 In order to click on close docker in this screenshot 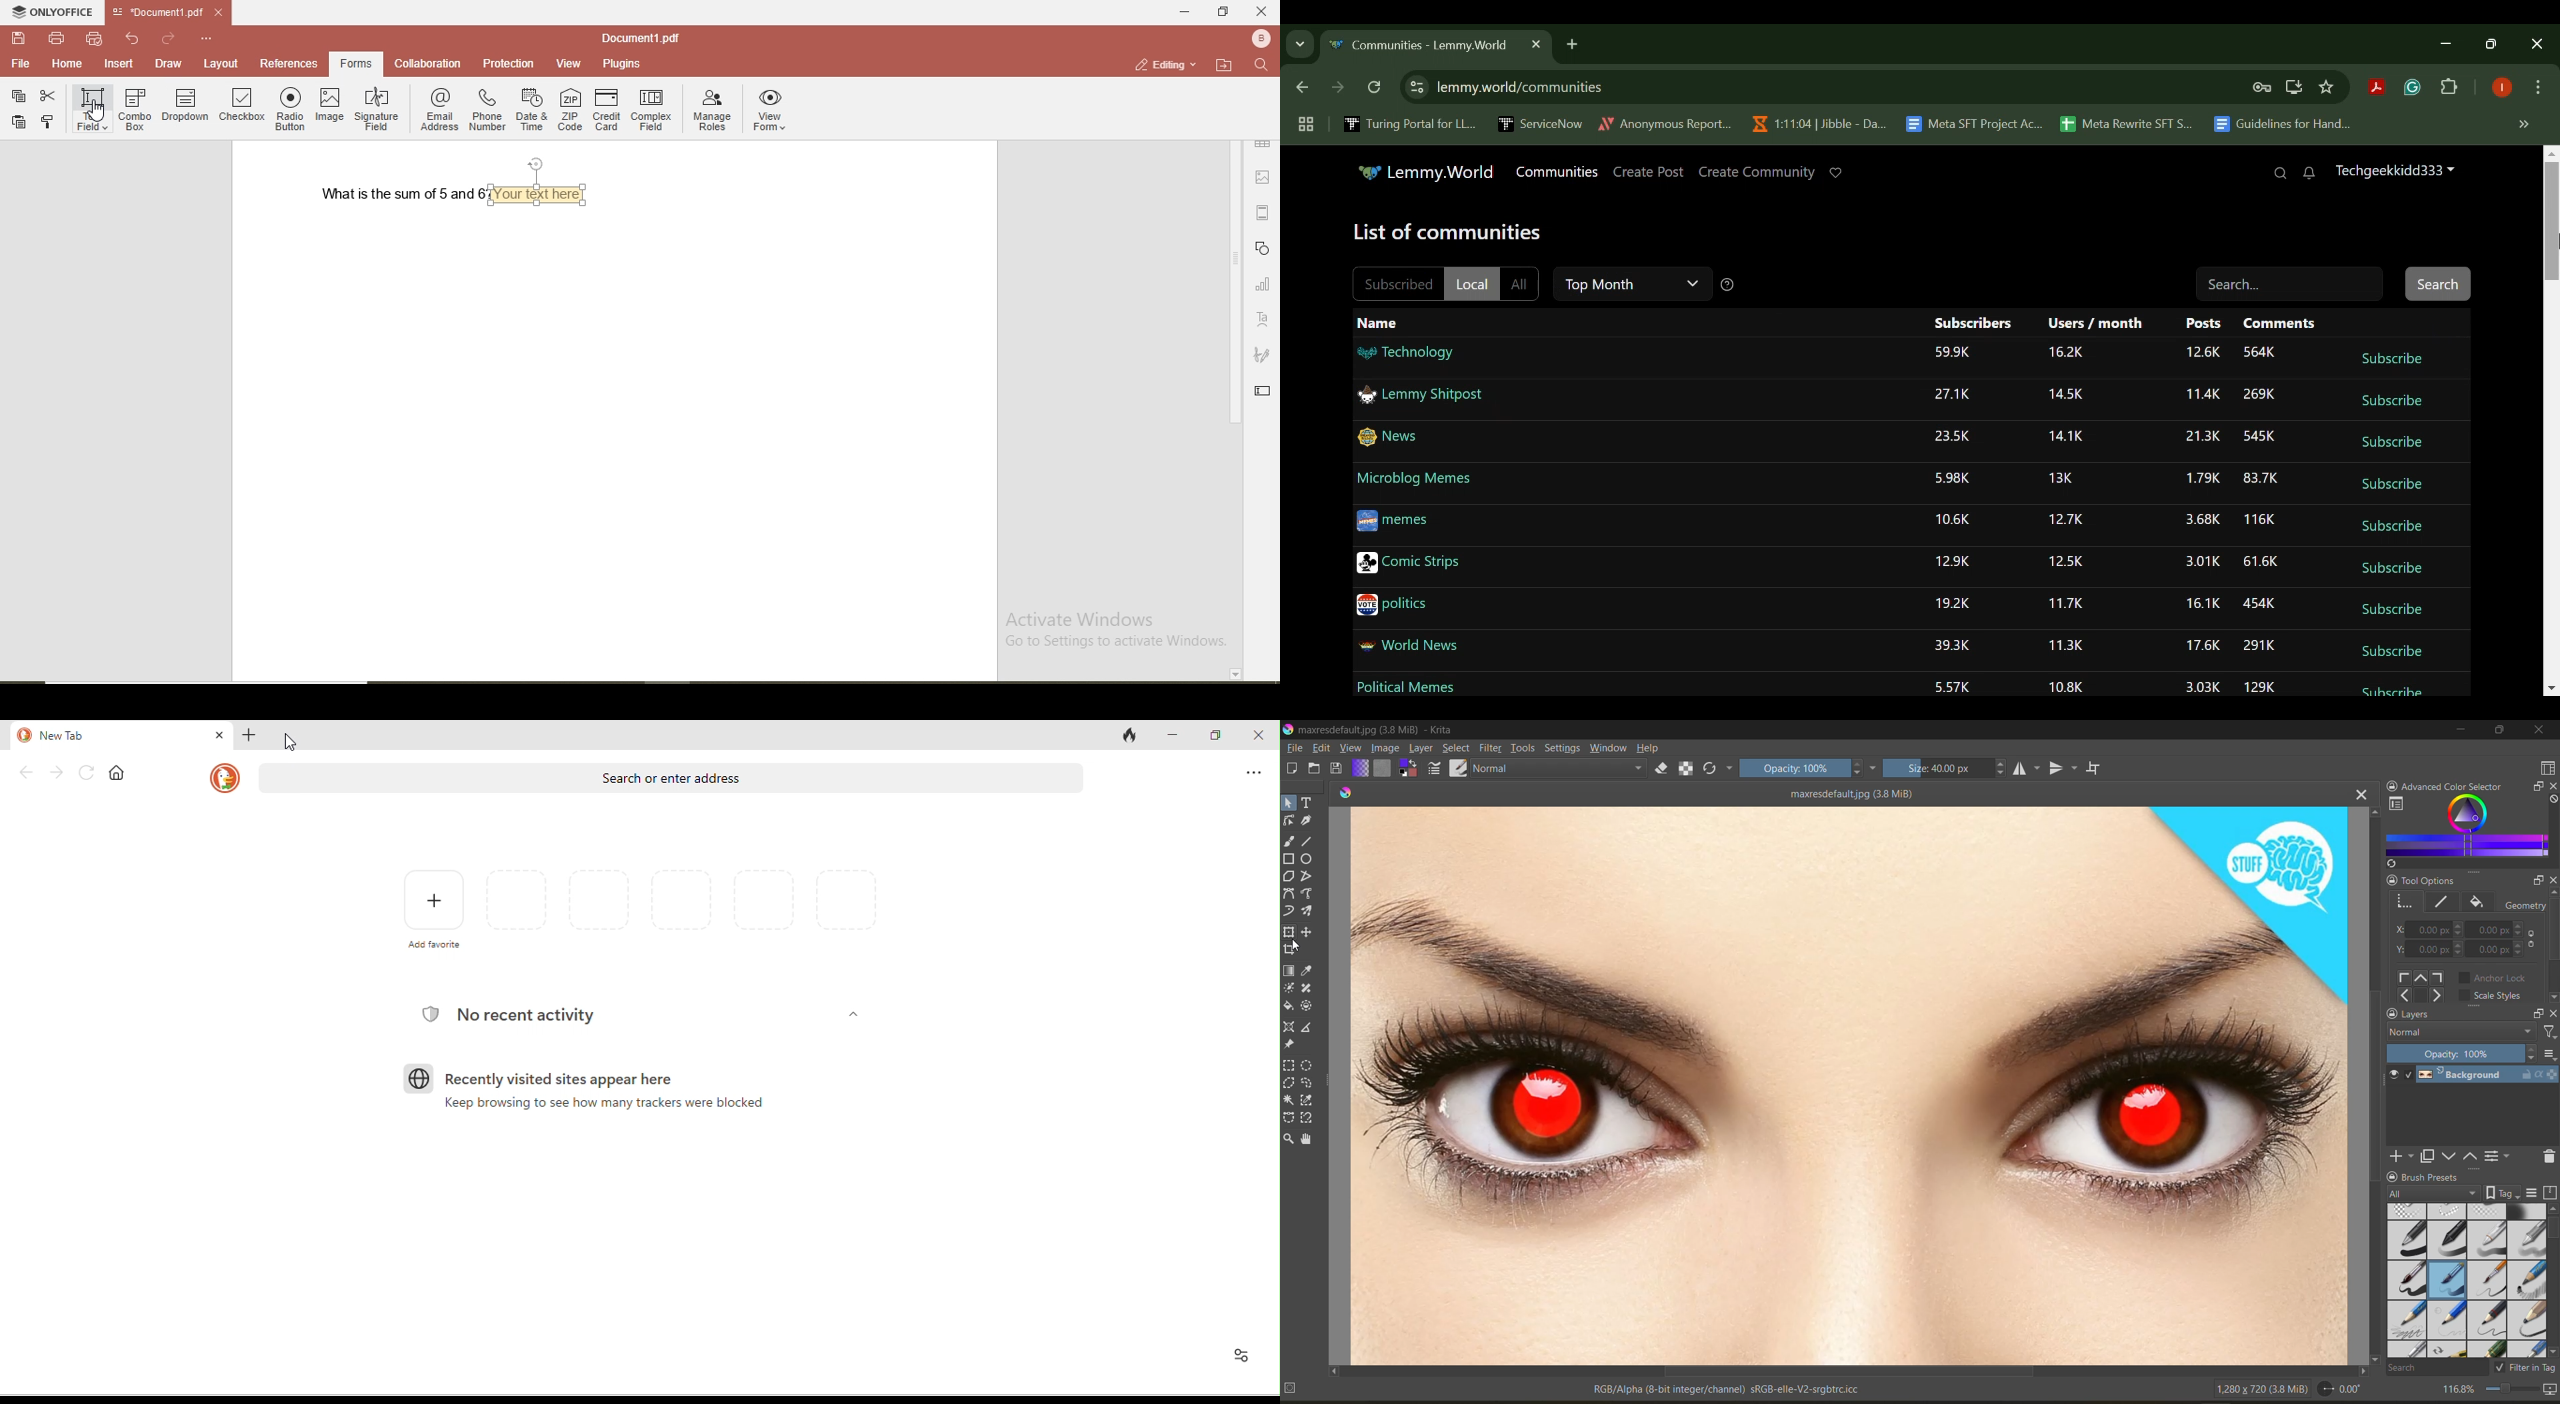, I will do `click(2551, 785)`.